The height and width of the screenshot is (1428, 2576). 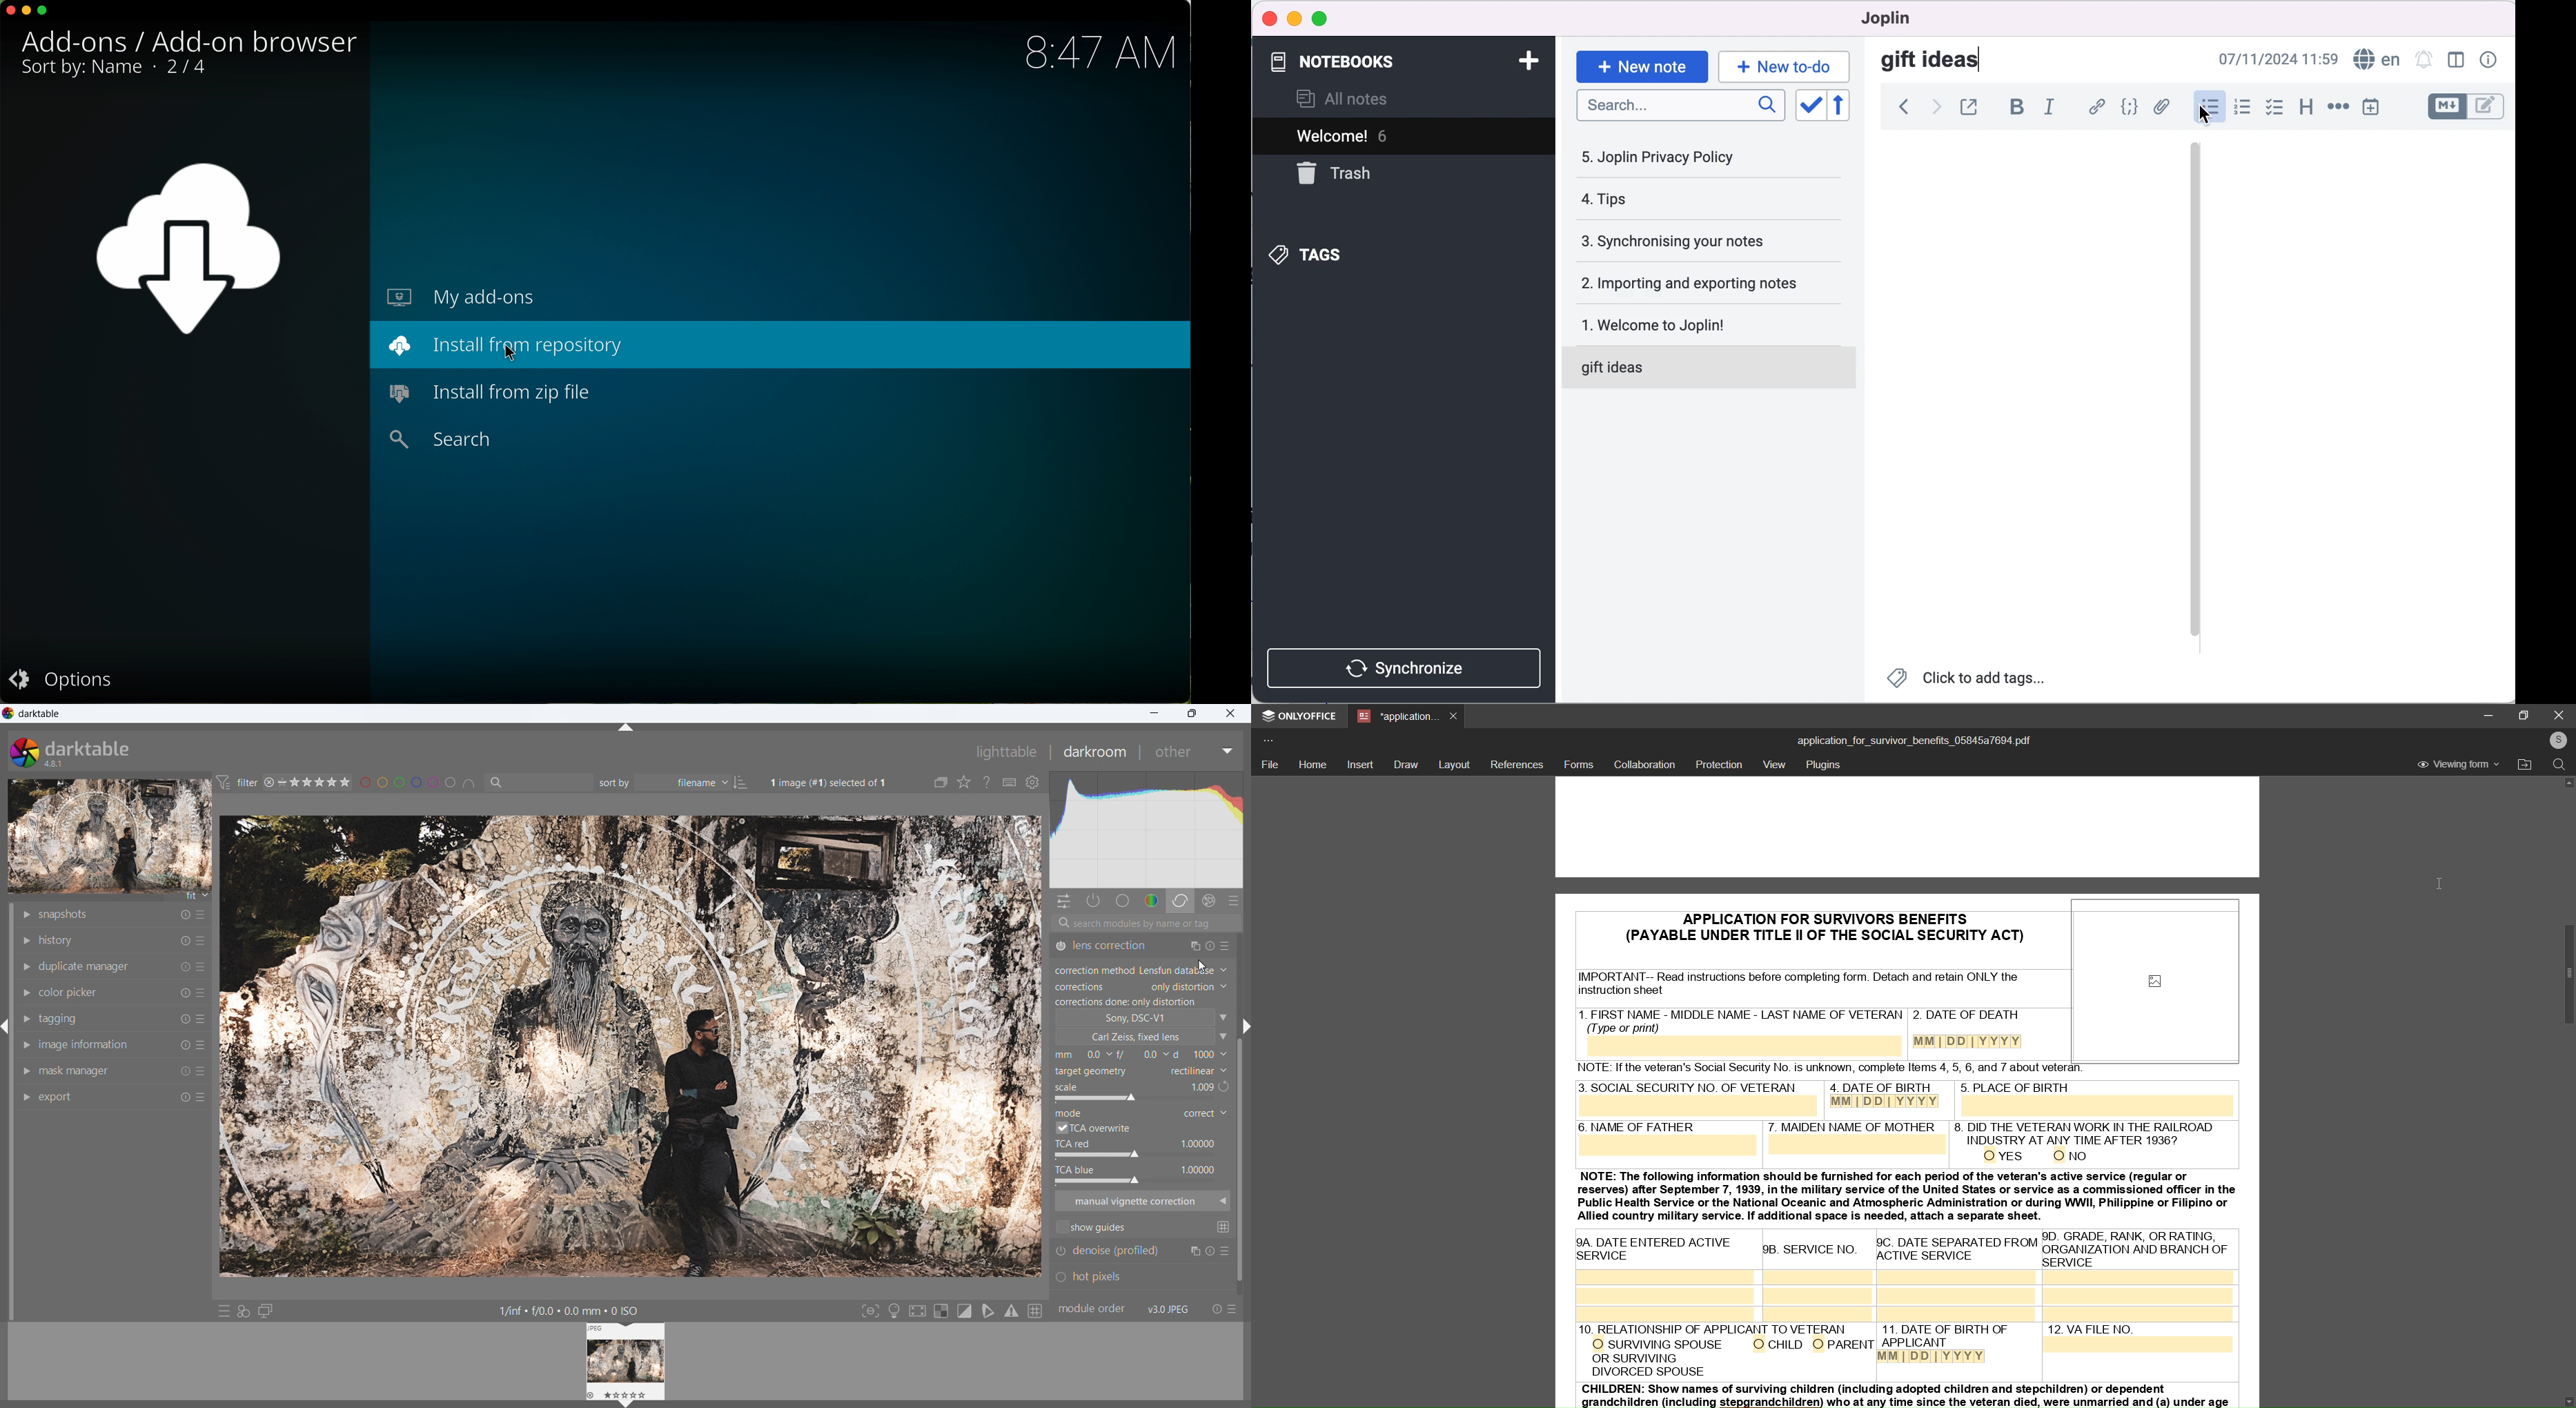 I want to click on export, so click(x=56, y=1097).